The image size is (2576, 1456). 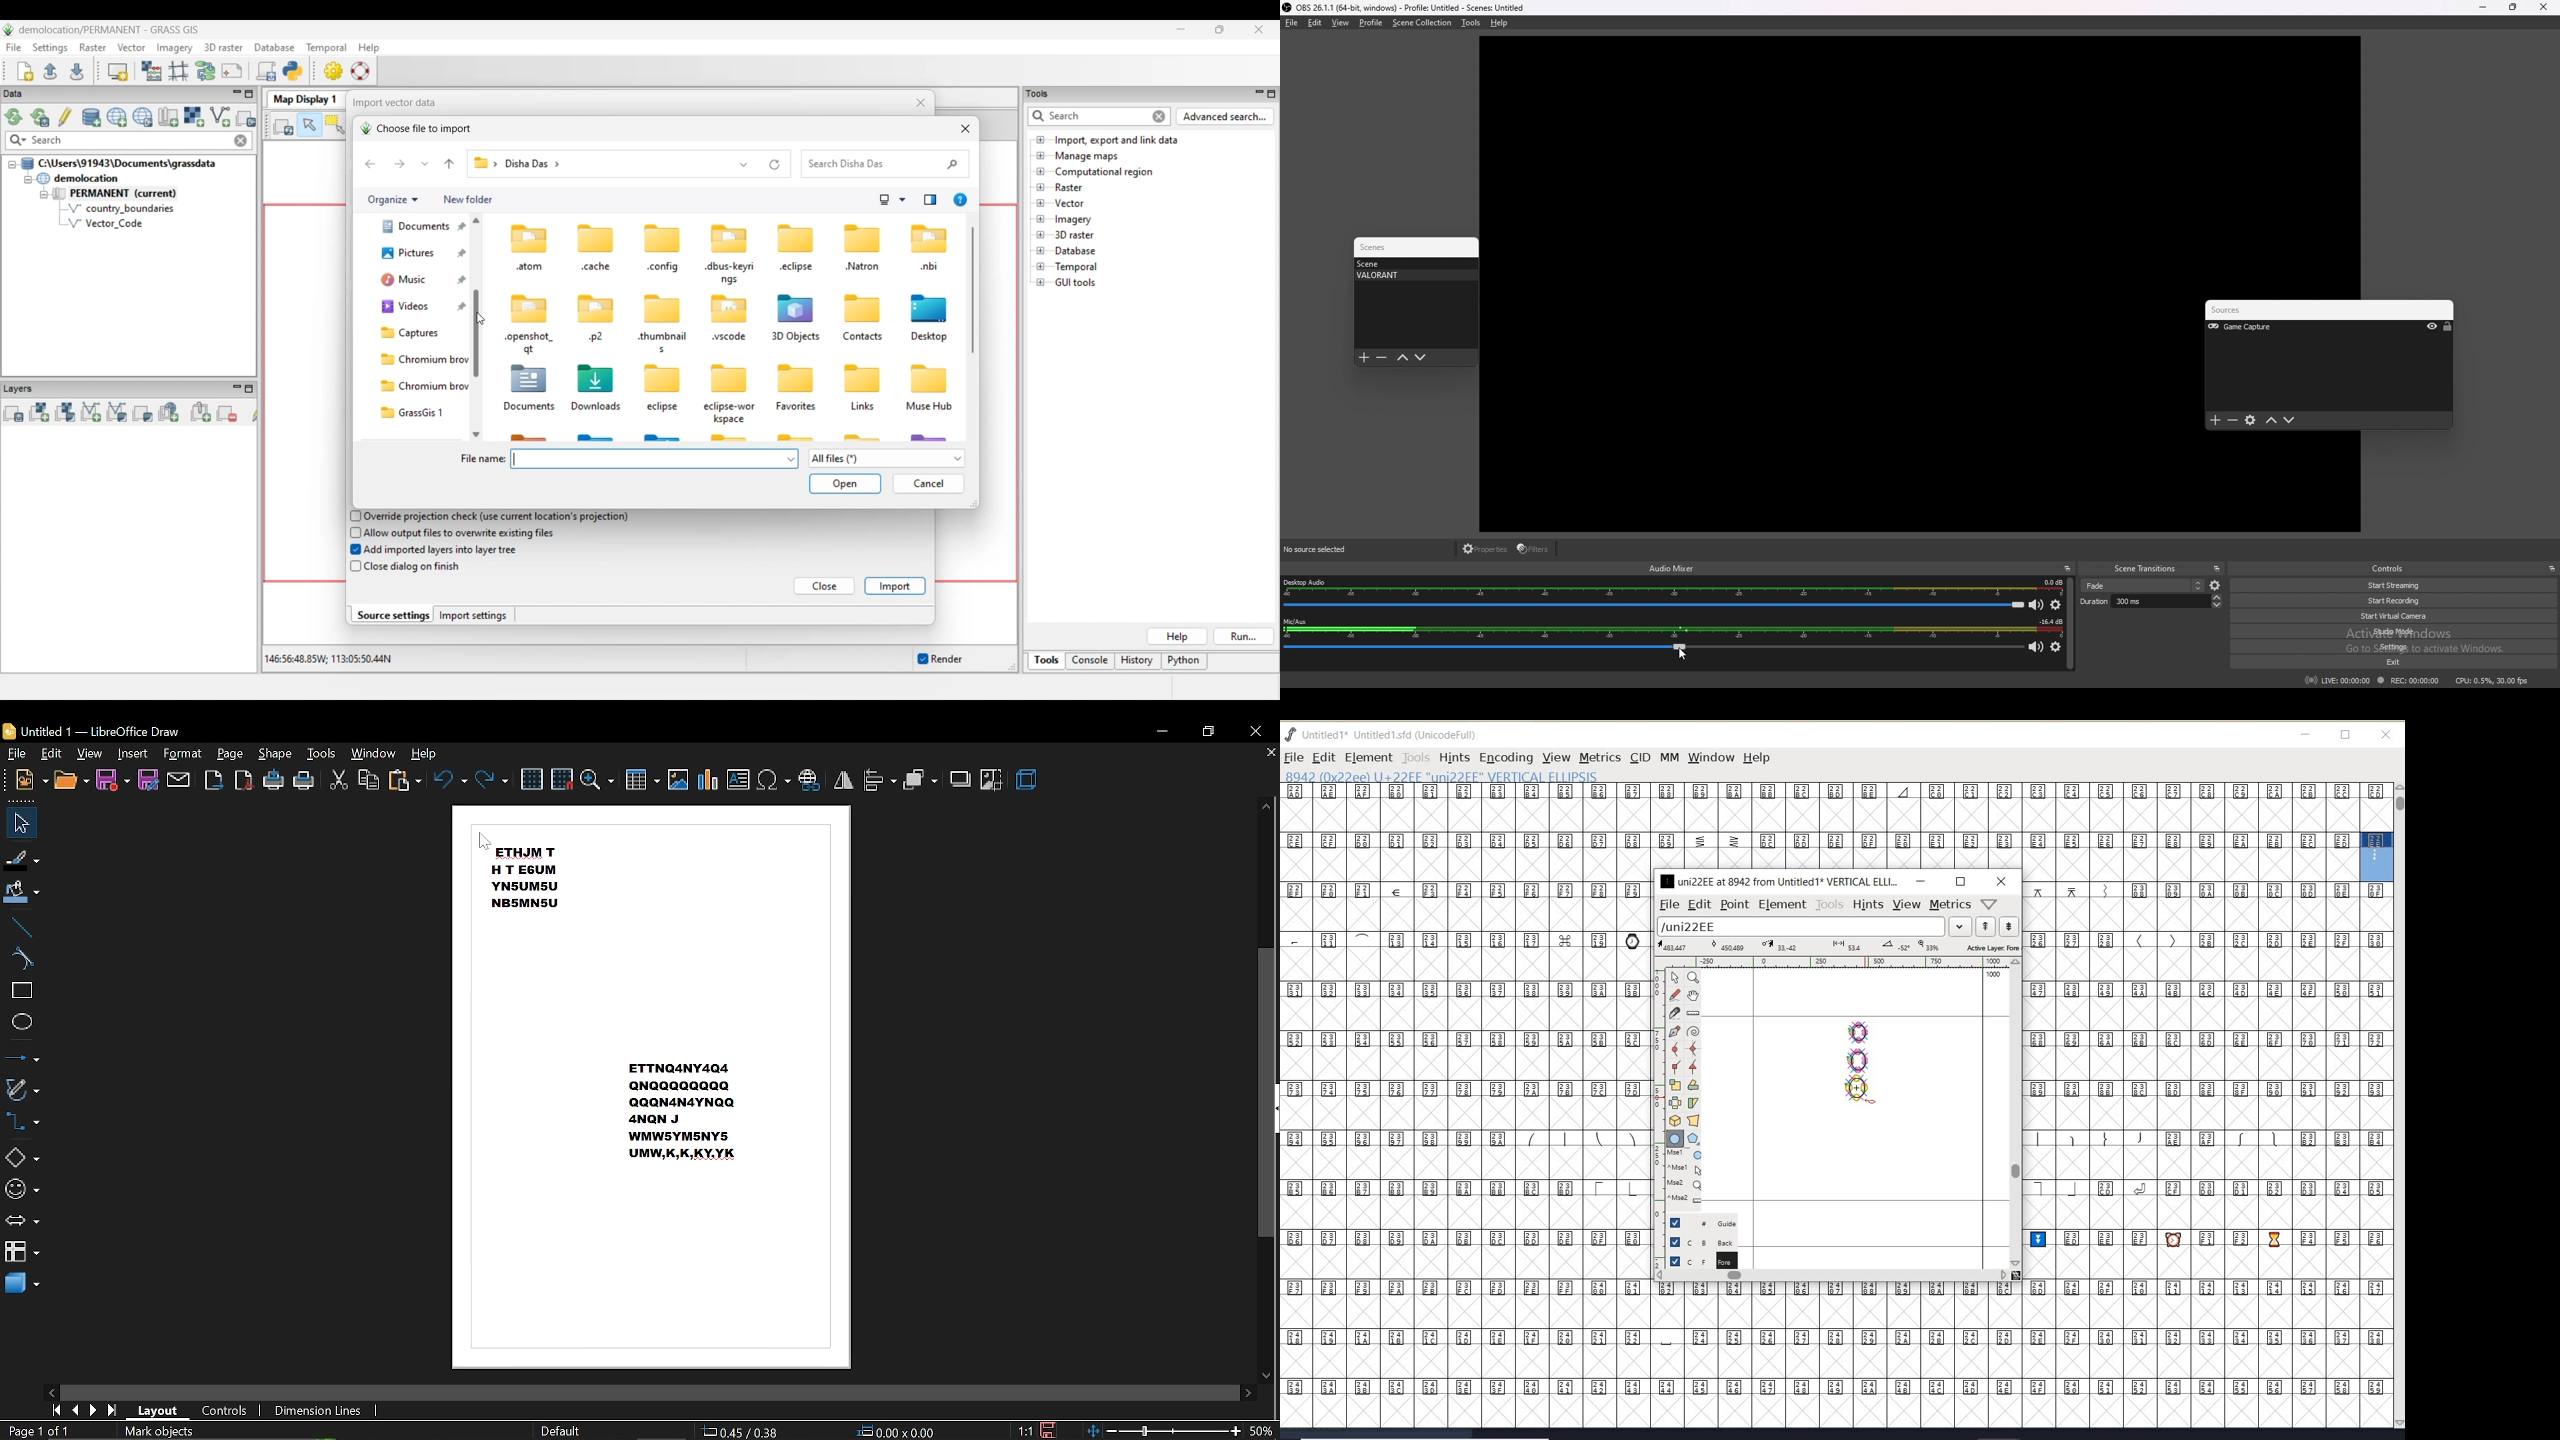 I want to click on mark objects, so click(x=192, y=1431).